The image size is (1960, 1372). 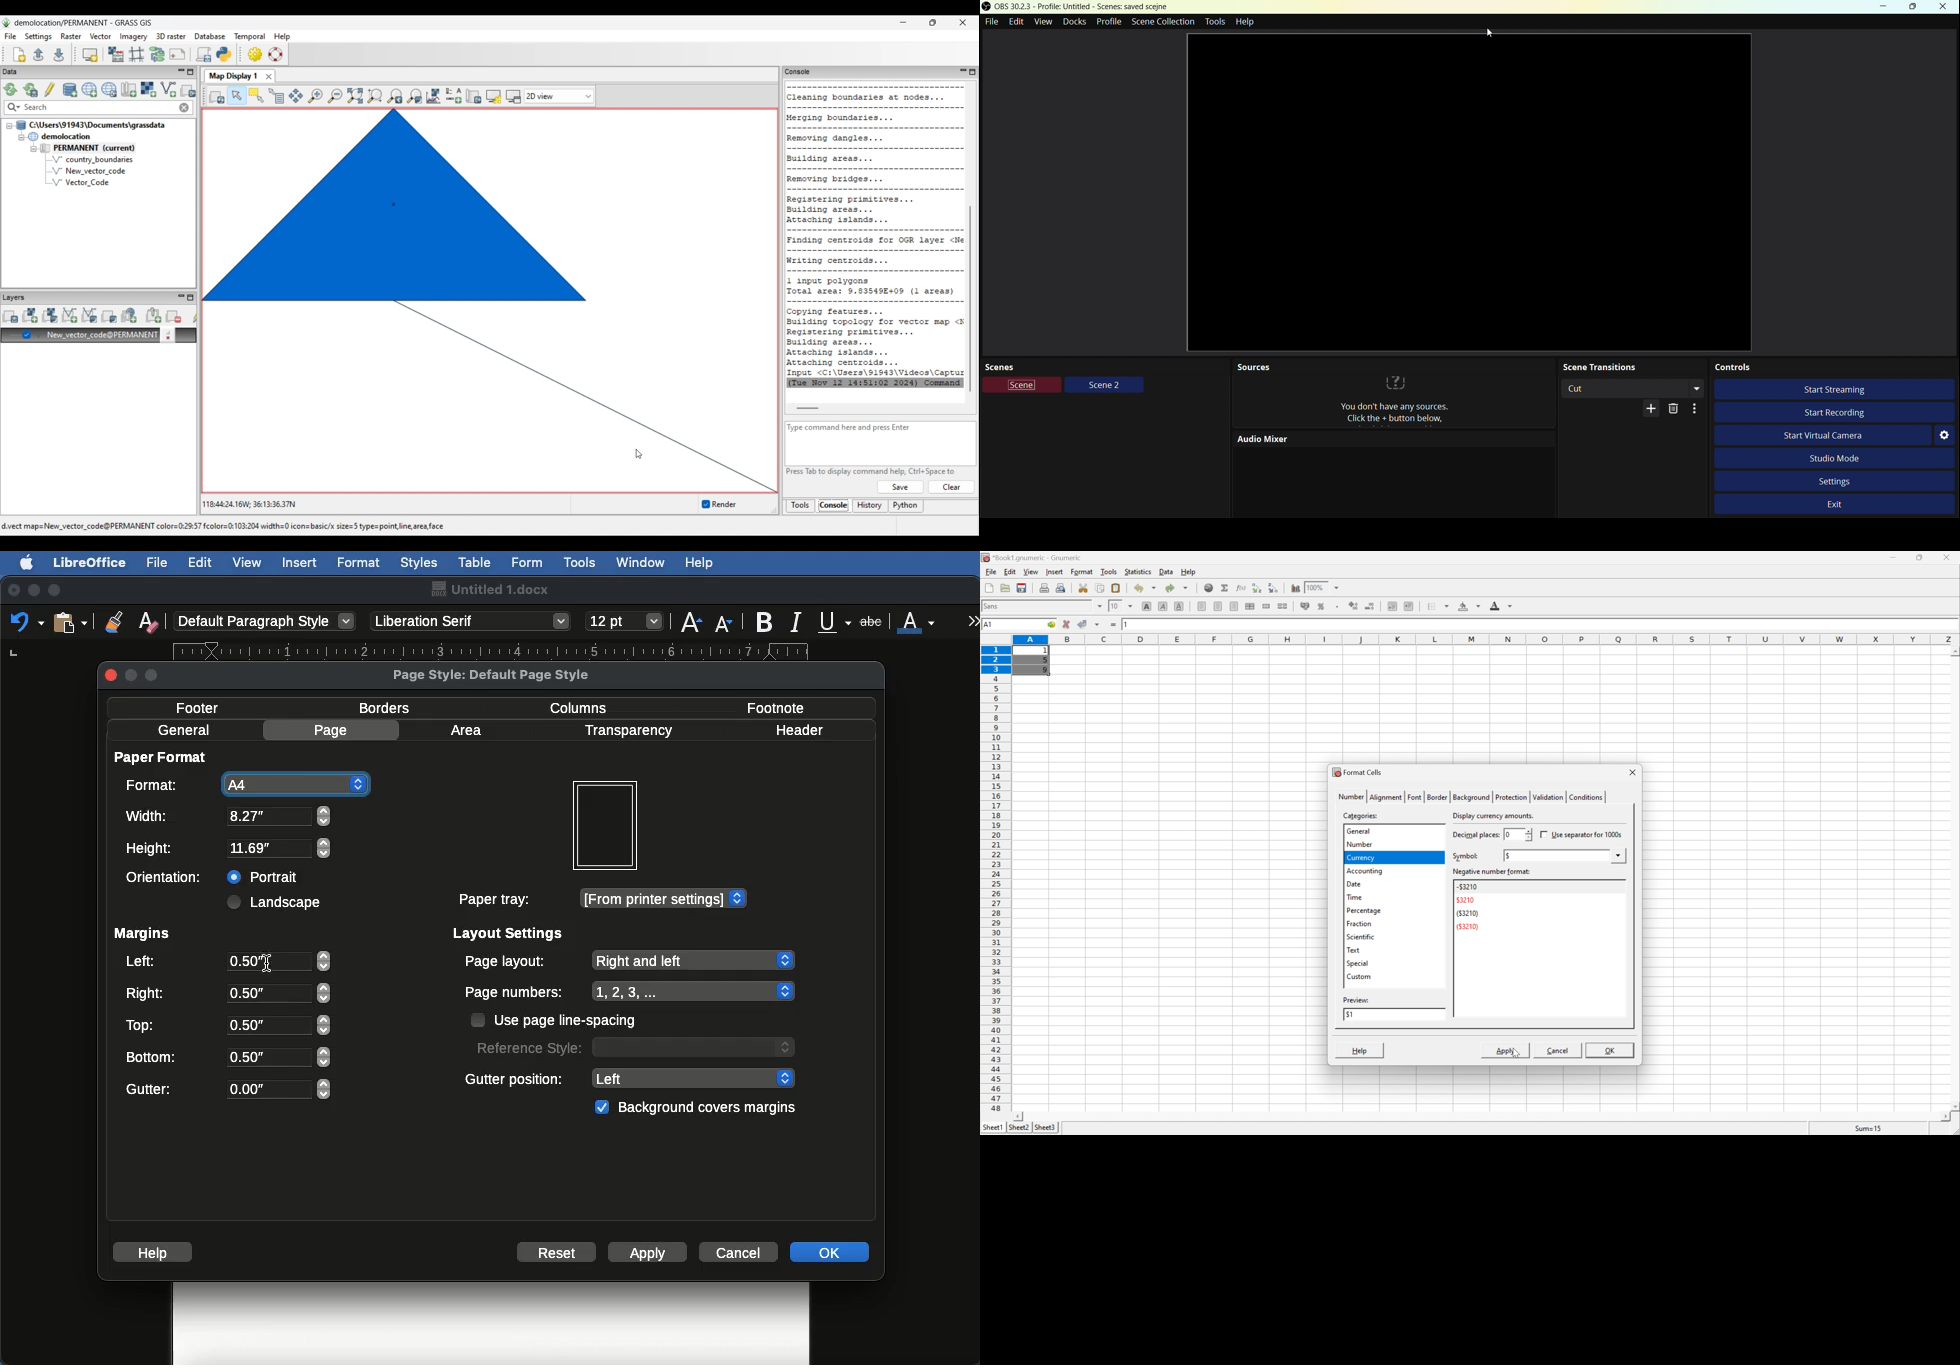 What do you see at coordinates (159, 562) in the screenshot?
I see `File` at bounding box center [159, 562].